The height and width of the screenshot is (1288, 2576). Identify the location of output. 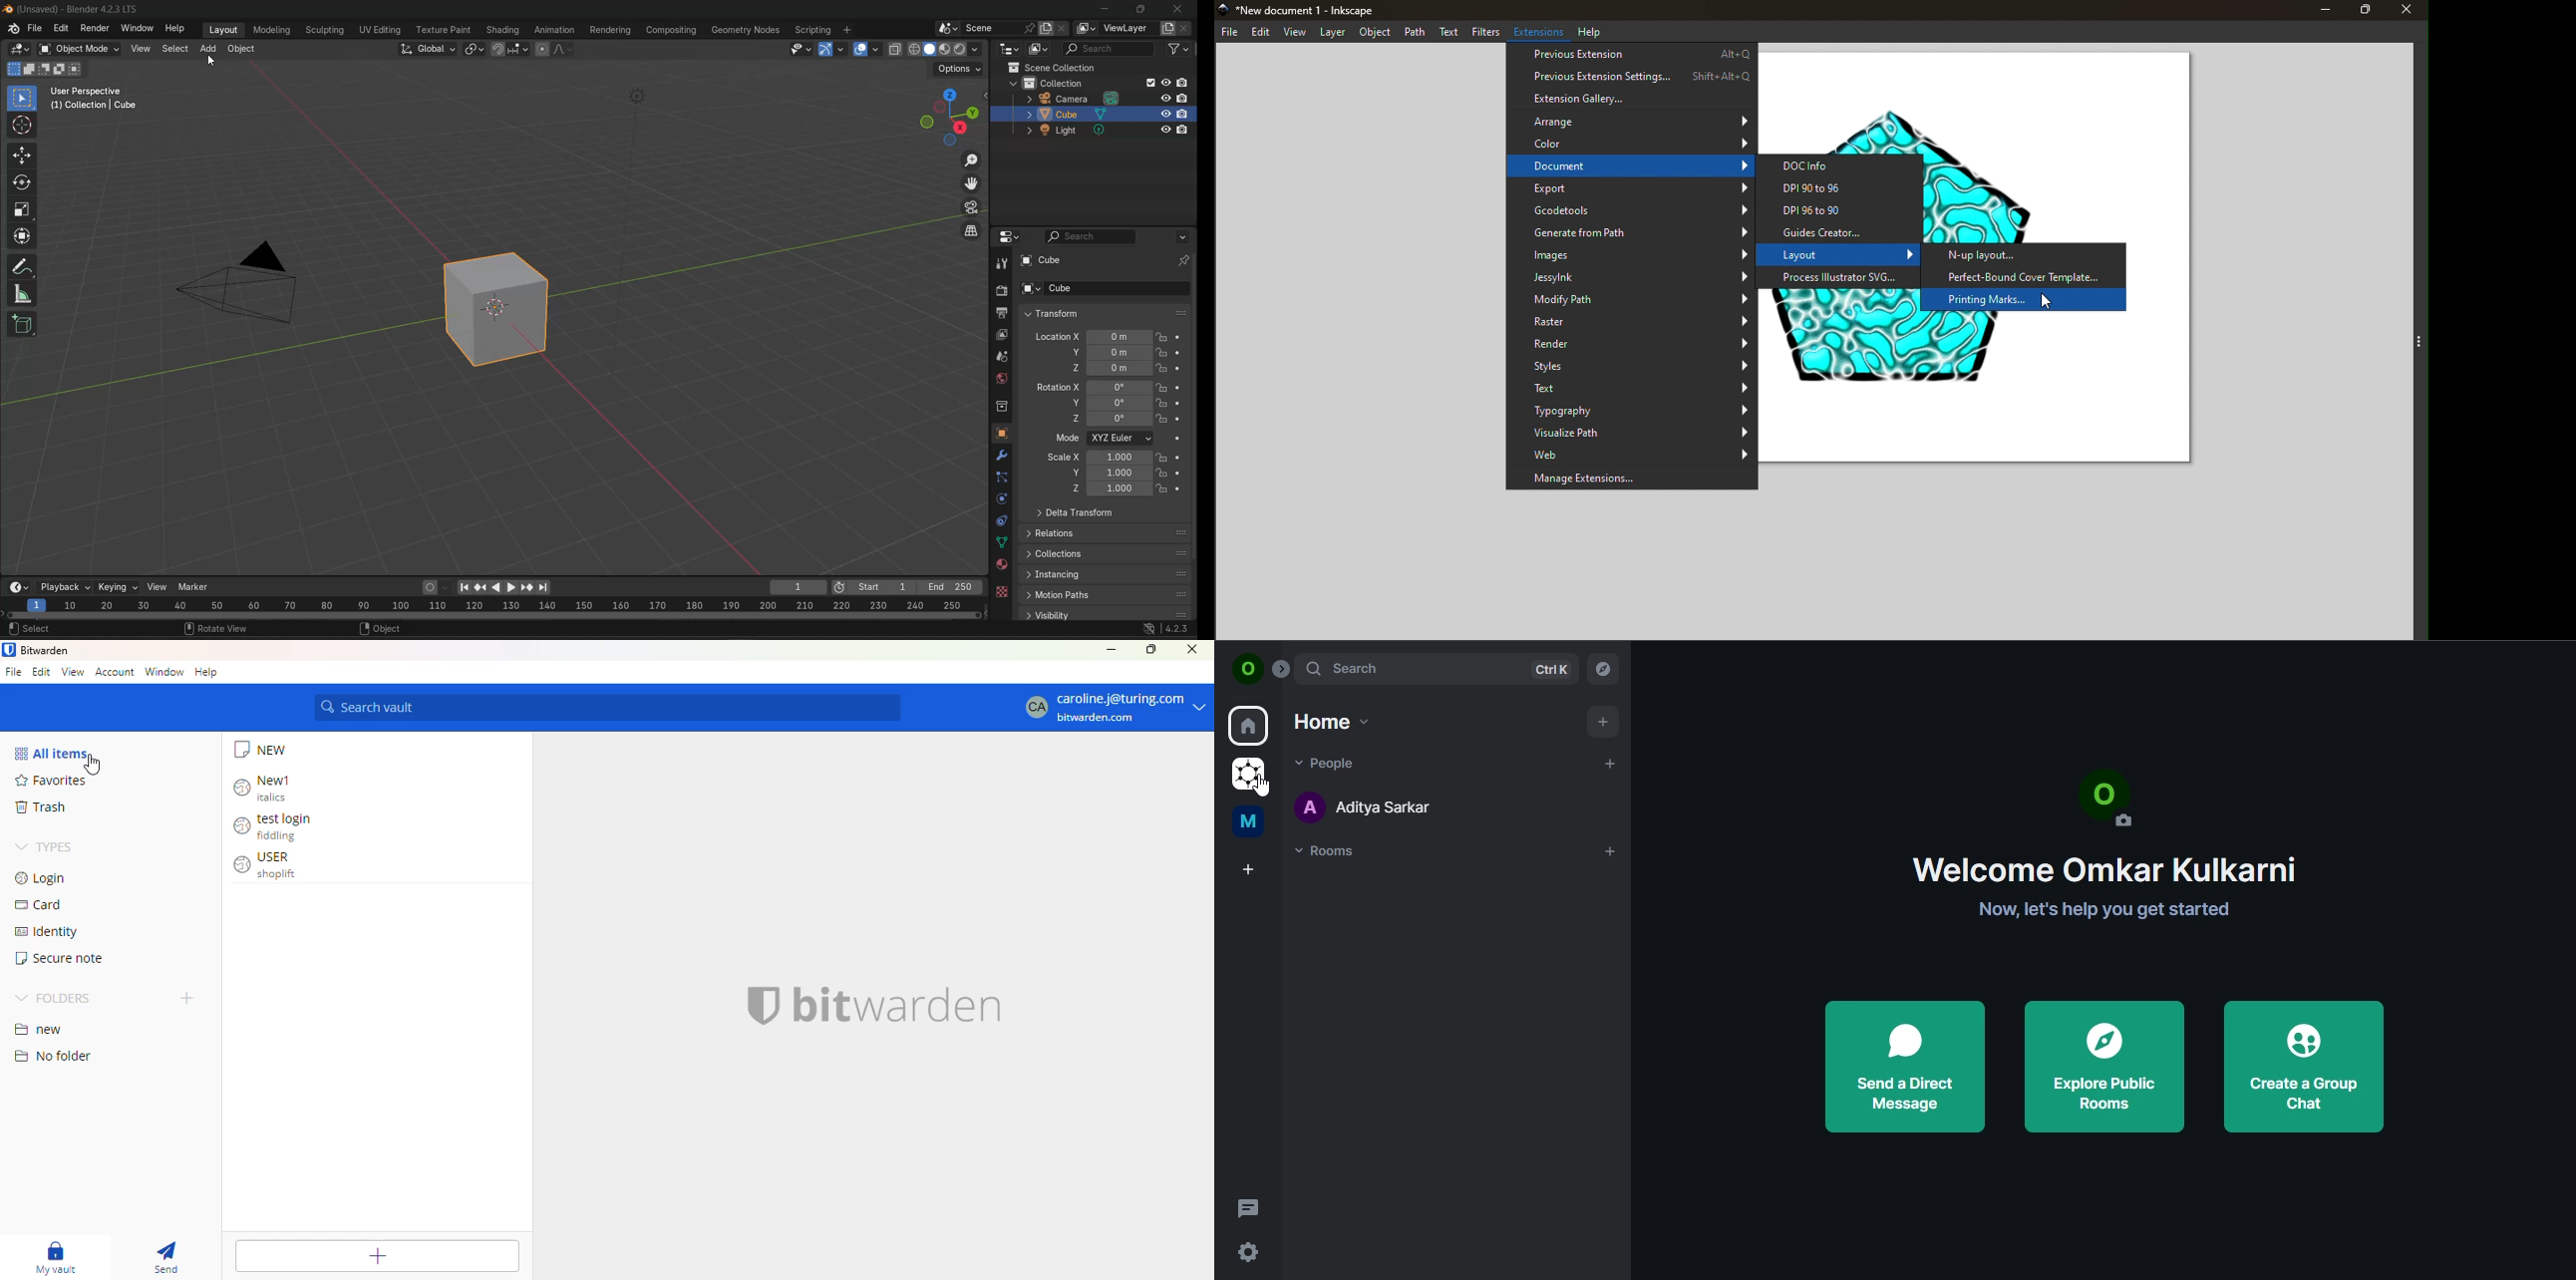
(1002, 313).